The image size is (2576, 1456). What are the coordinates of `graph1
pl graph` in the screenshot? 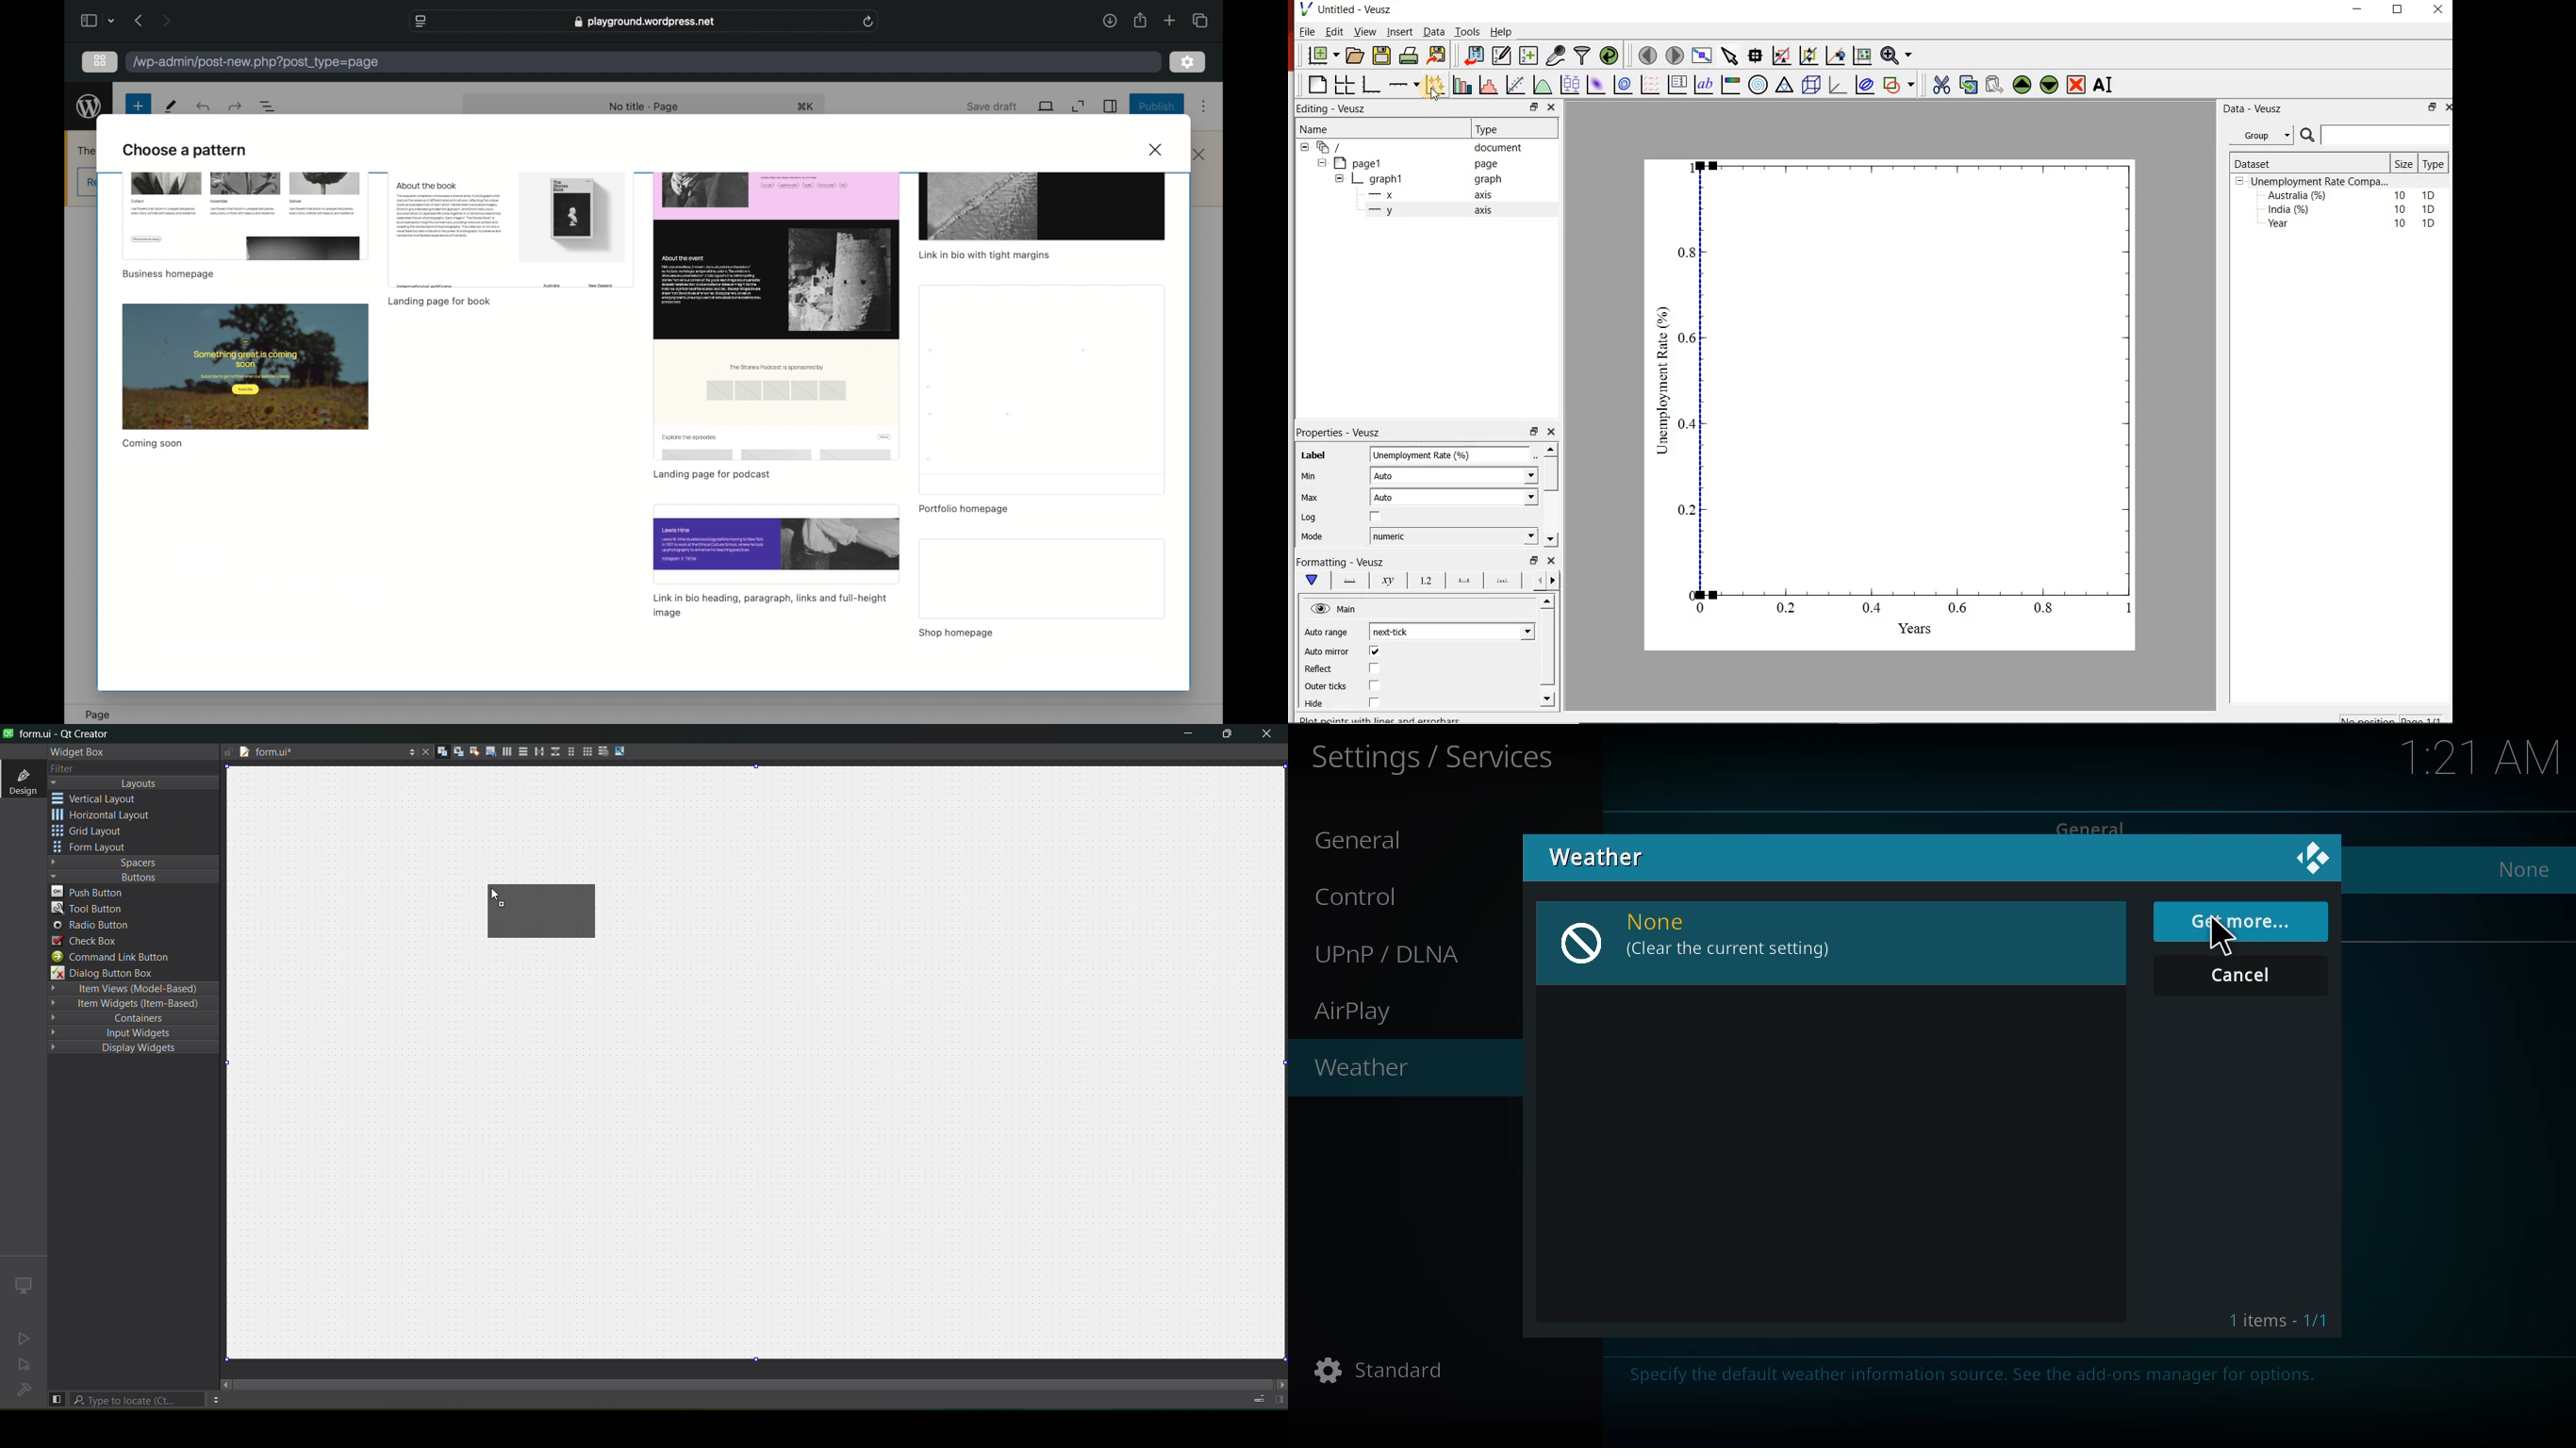 It's located at (1432, 180).